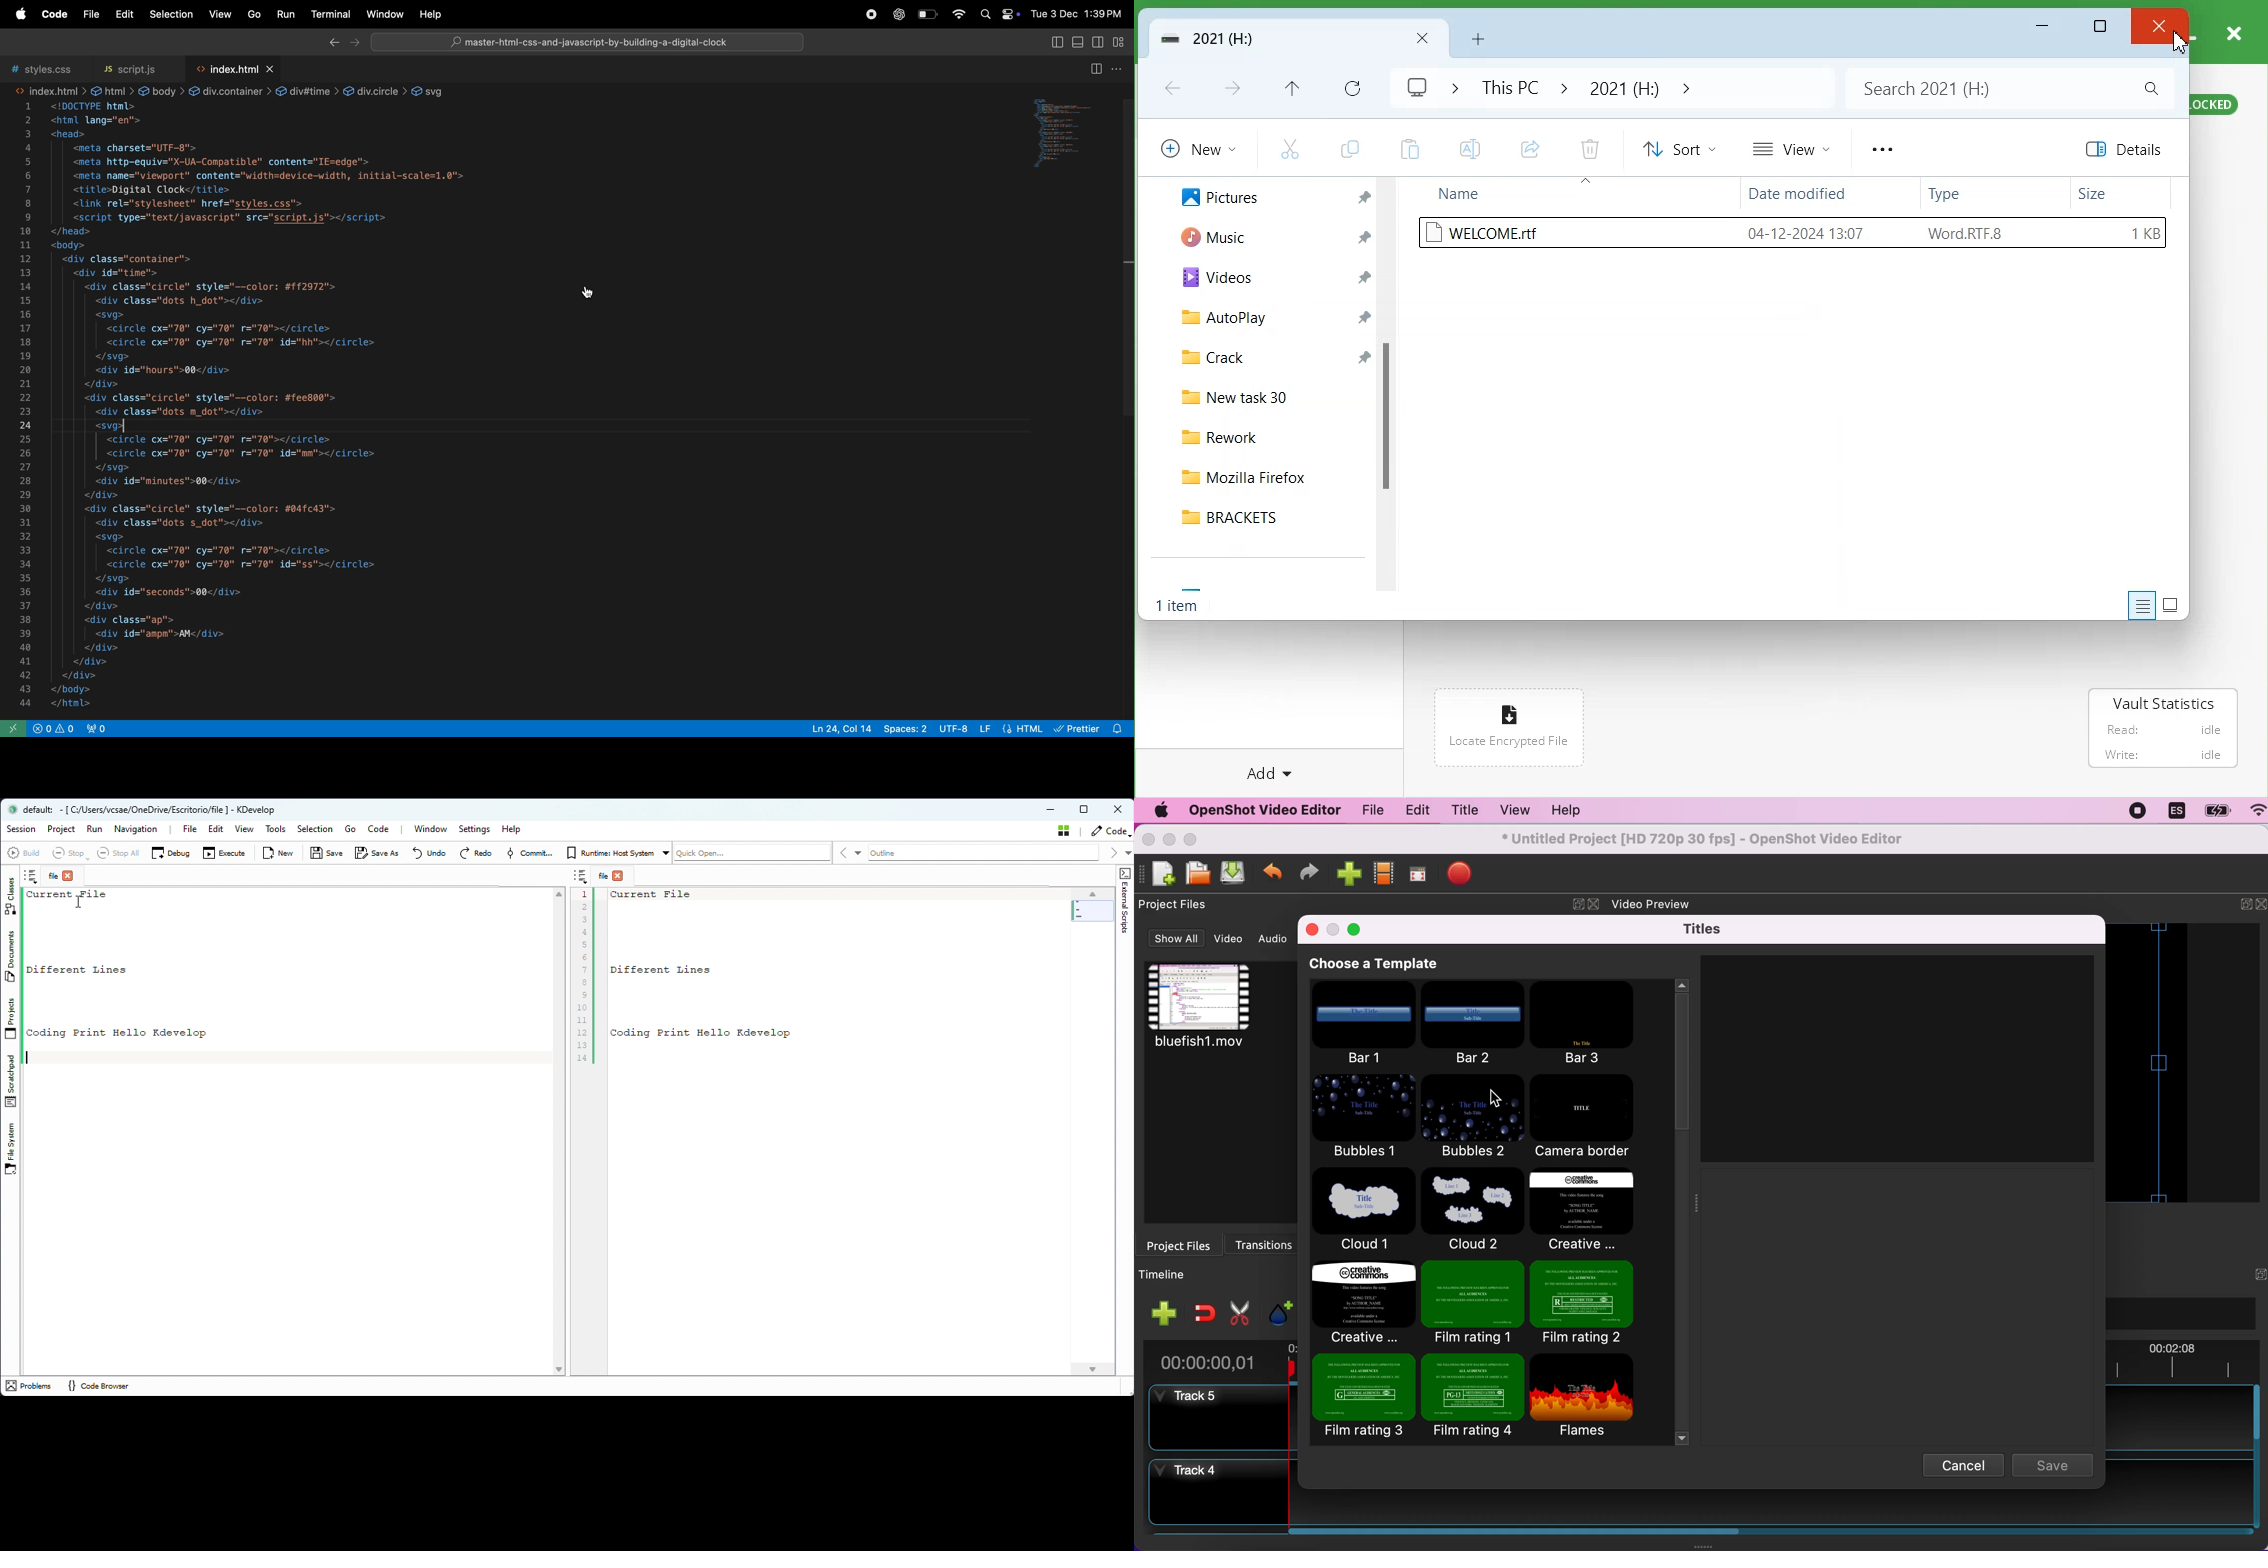 Image resolution: width=2268 pixels, height=1568 pixels. Describe the element at coordinates (1269, 1243) in the screenshot. I see `transitions` at that location.